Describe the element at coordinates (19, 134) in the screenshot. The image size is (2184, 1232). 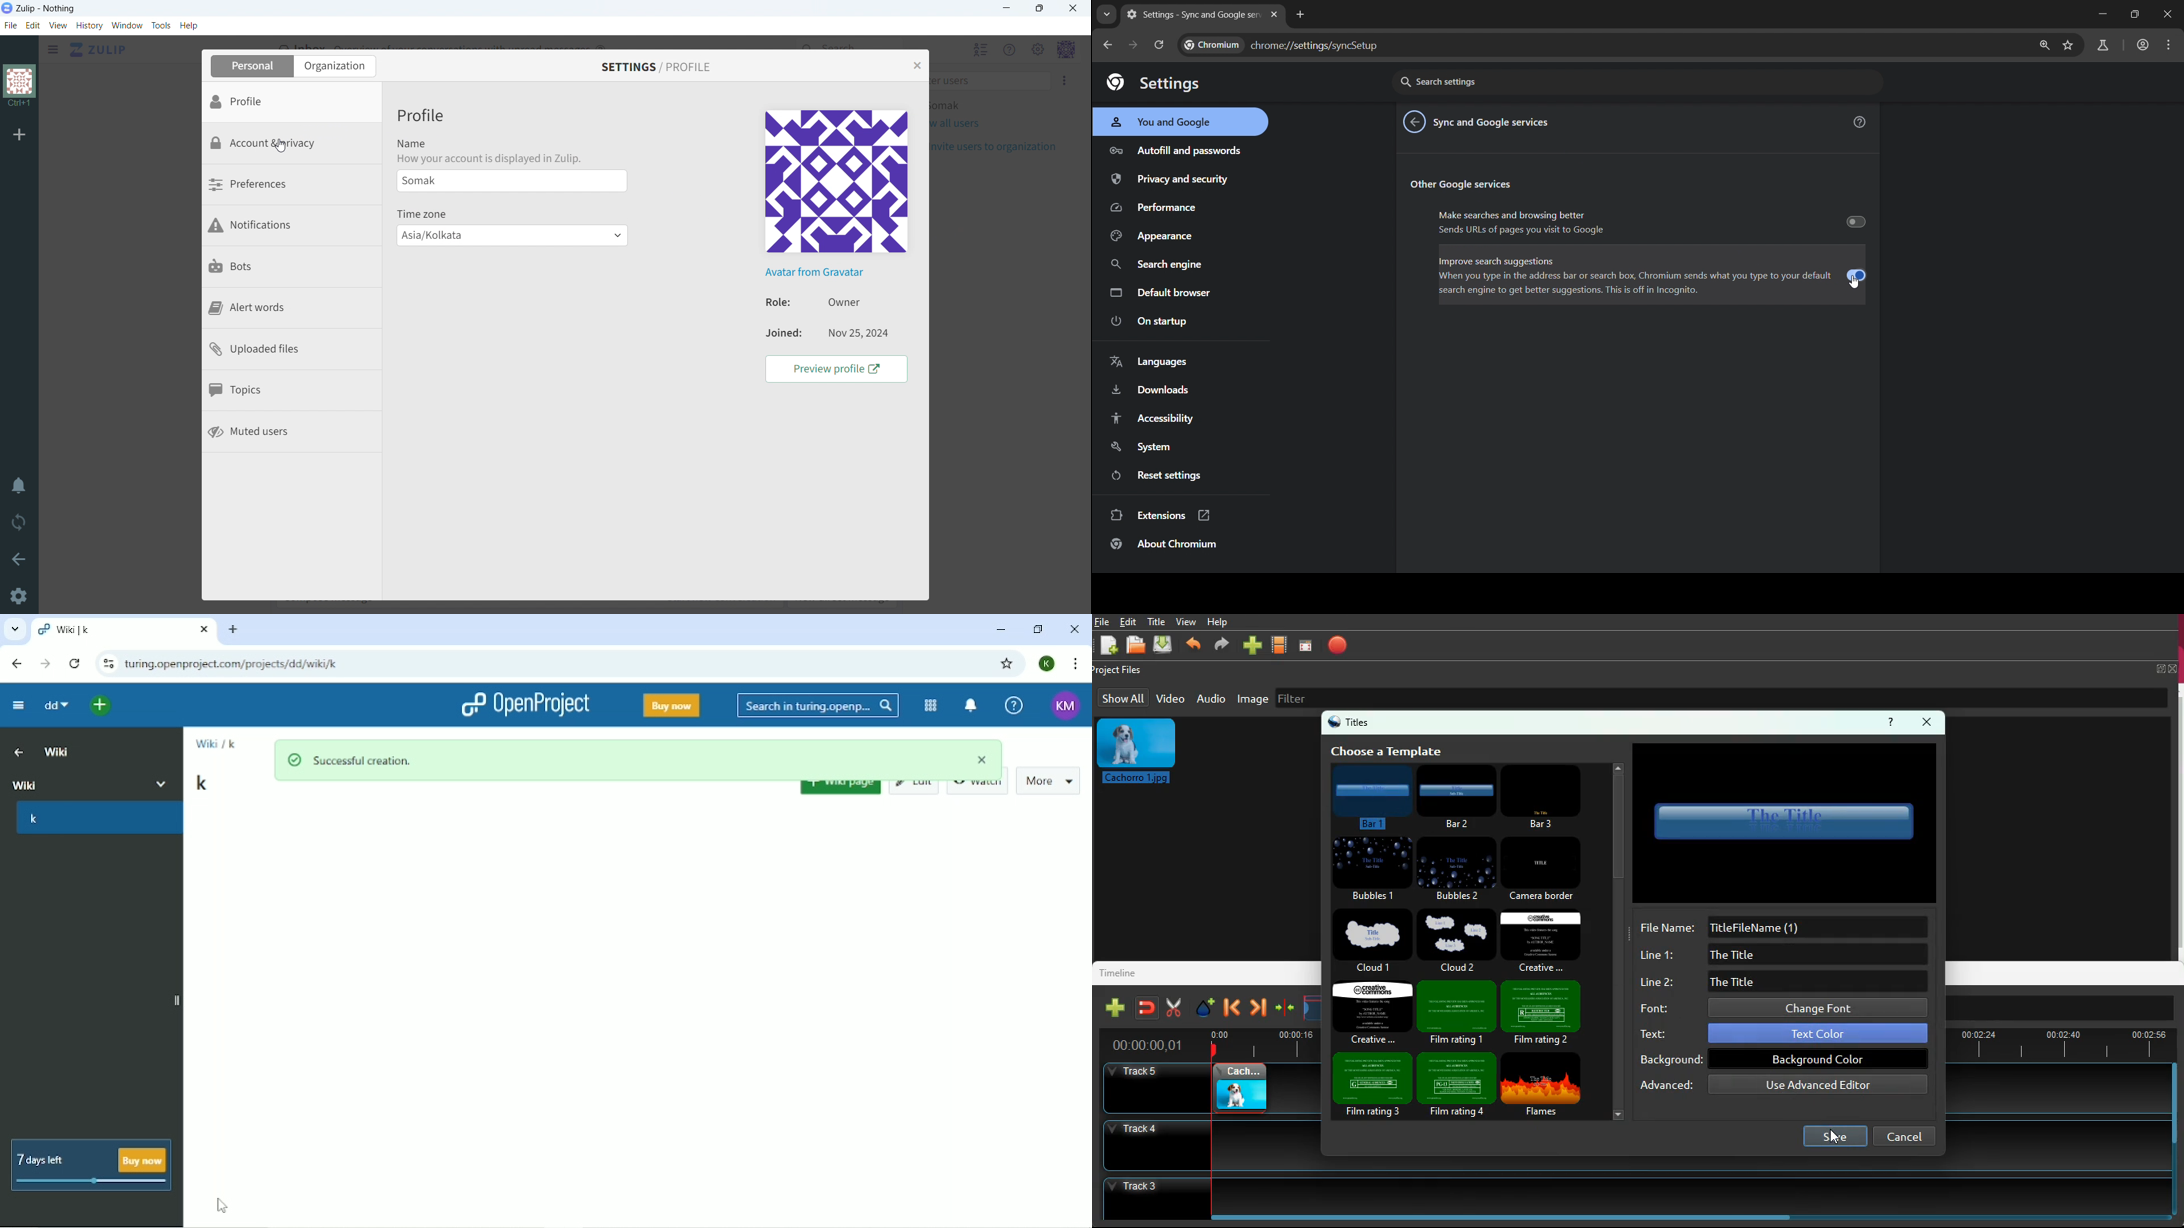
I see `add organization` at that location.